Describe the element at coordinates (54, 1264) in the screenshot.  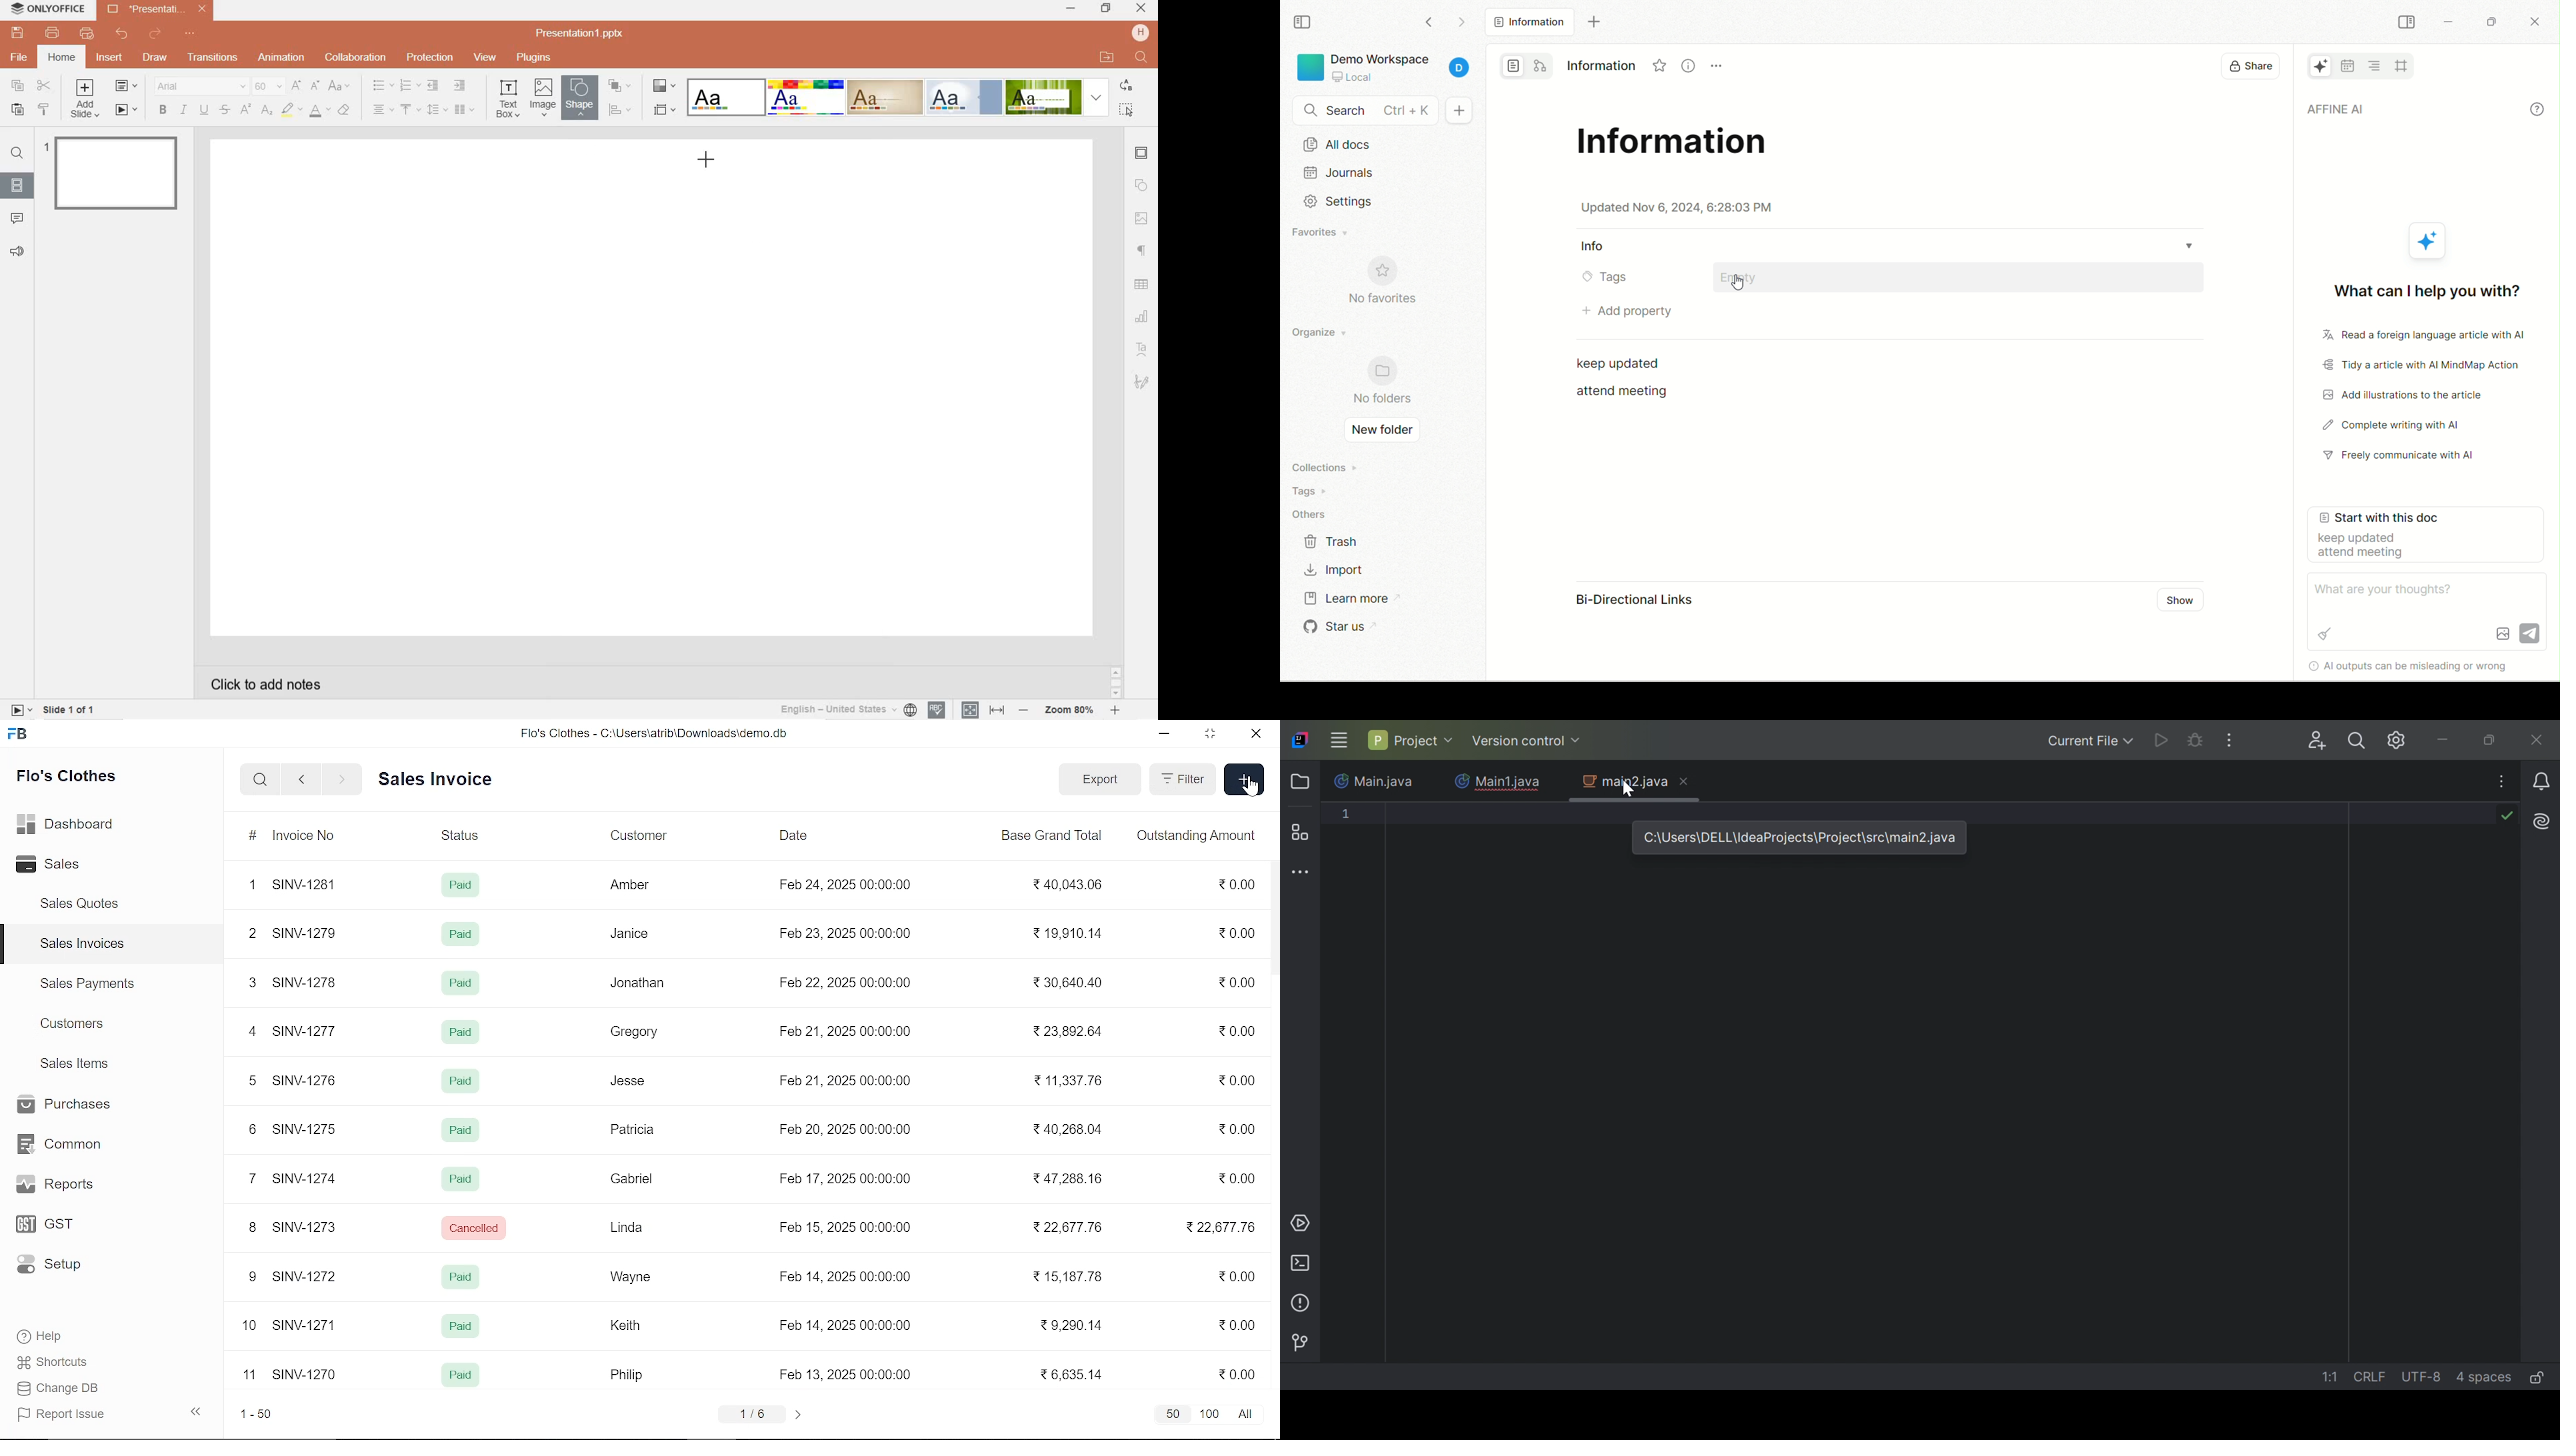
I see `Setup` at that location.